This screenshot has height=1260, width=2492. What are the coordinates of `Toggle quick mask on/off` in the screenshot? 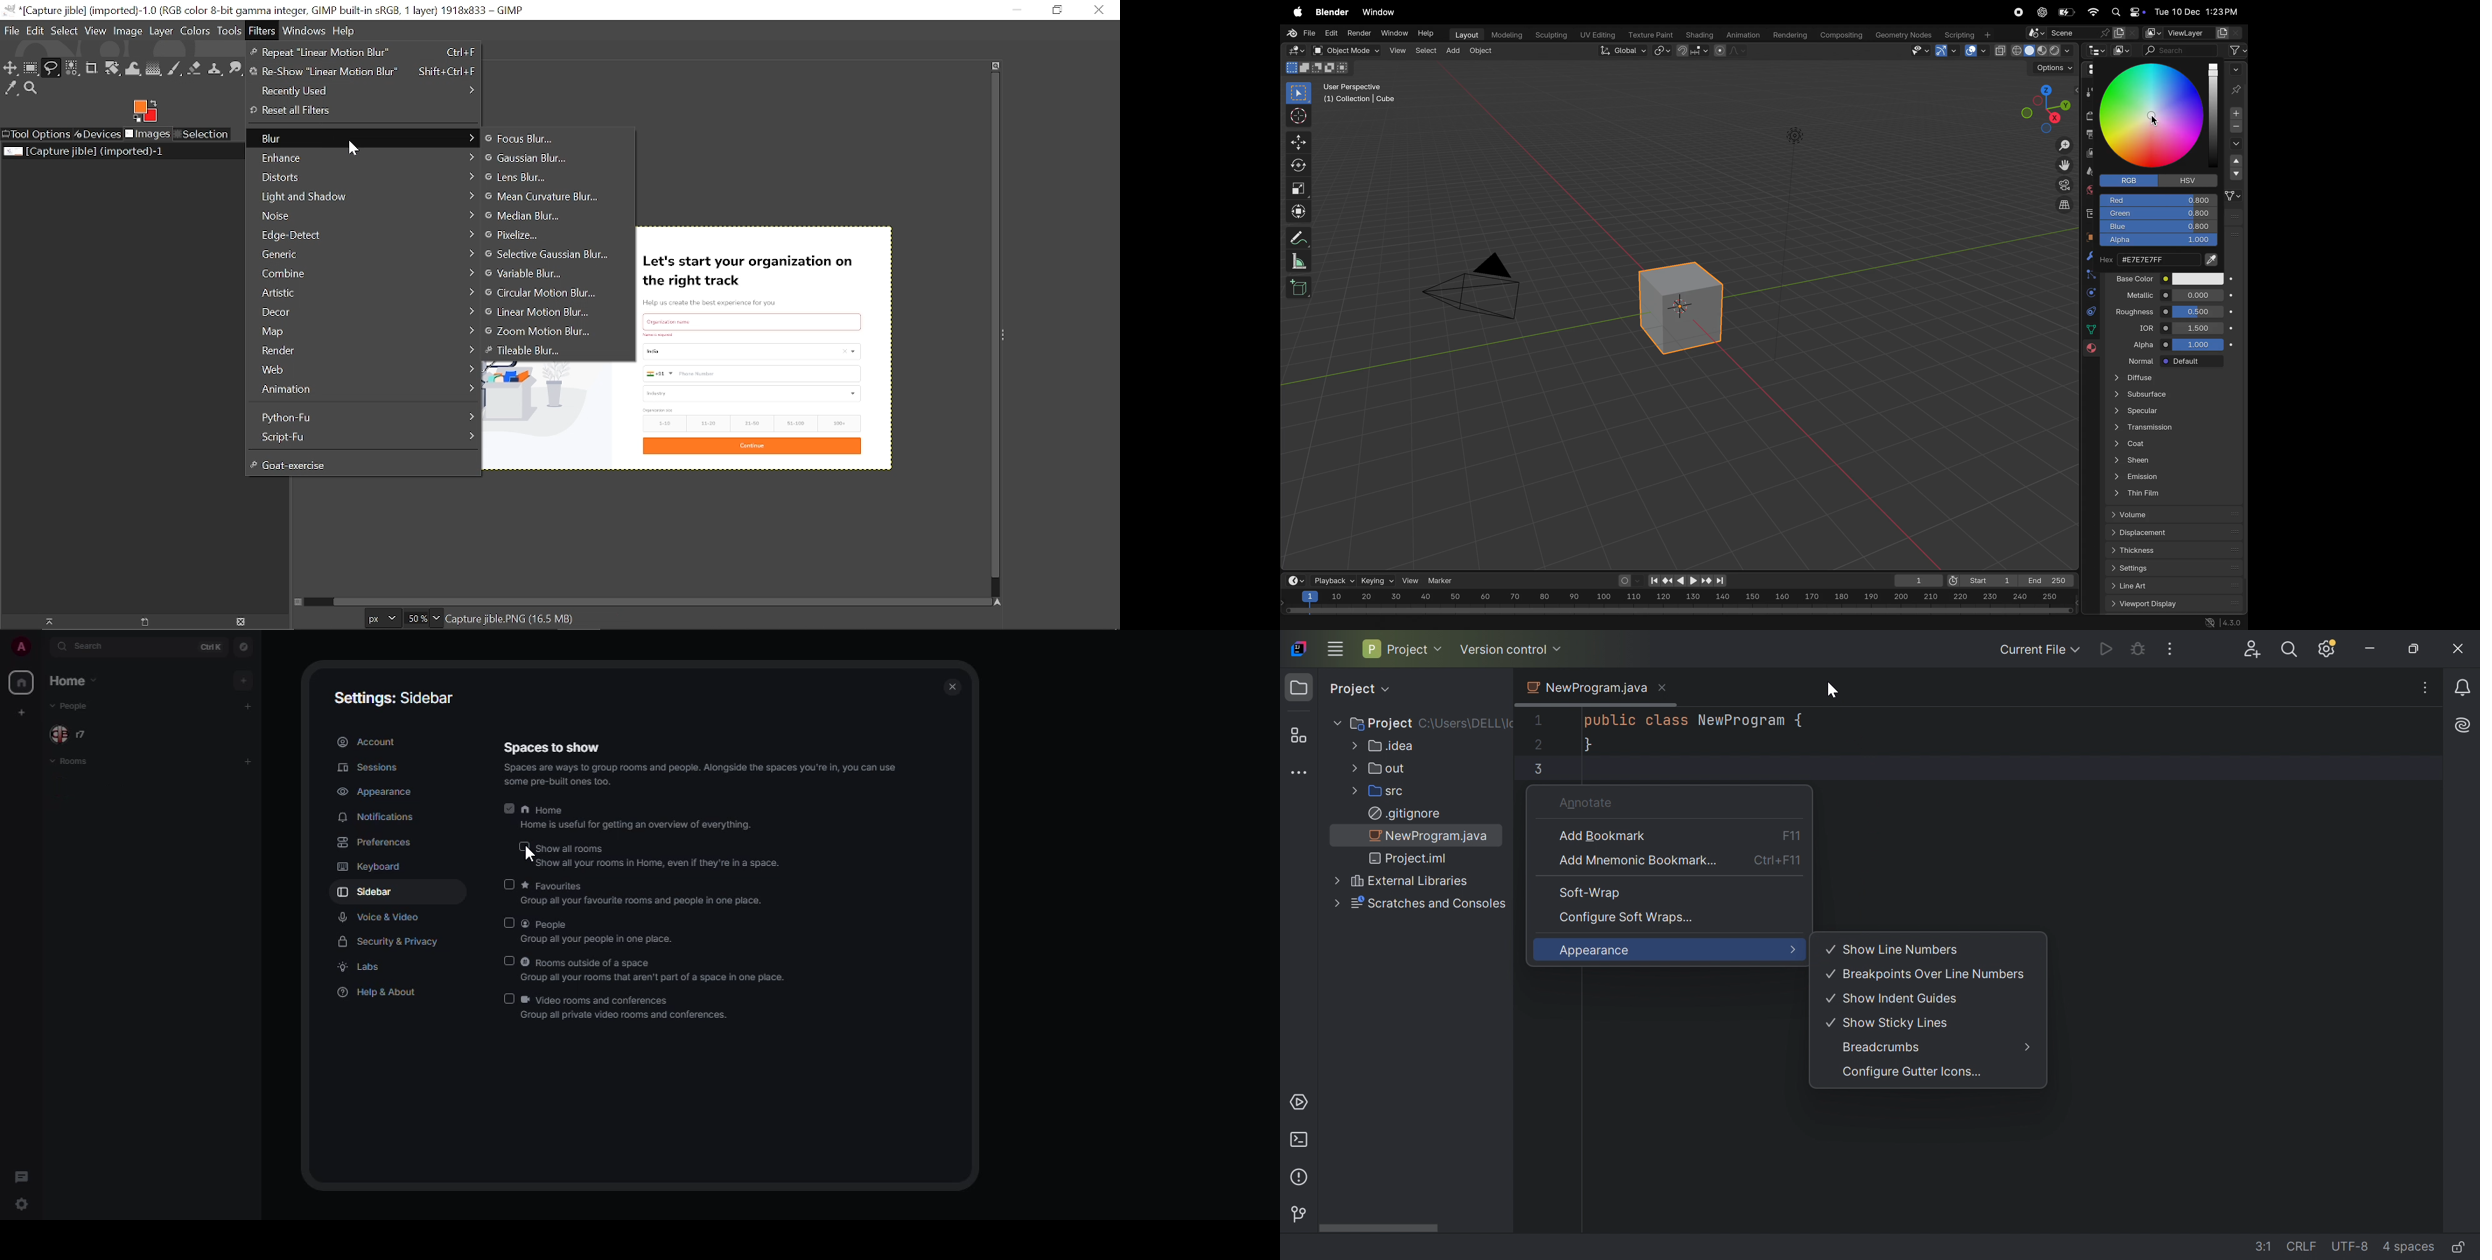 It's located at (297, 602).